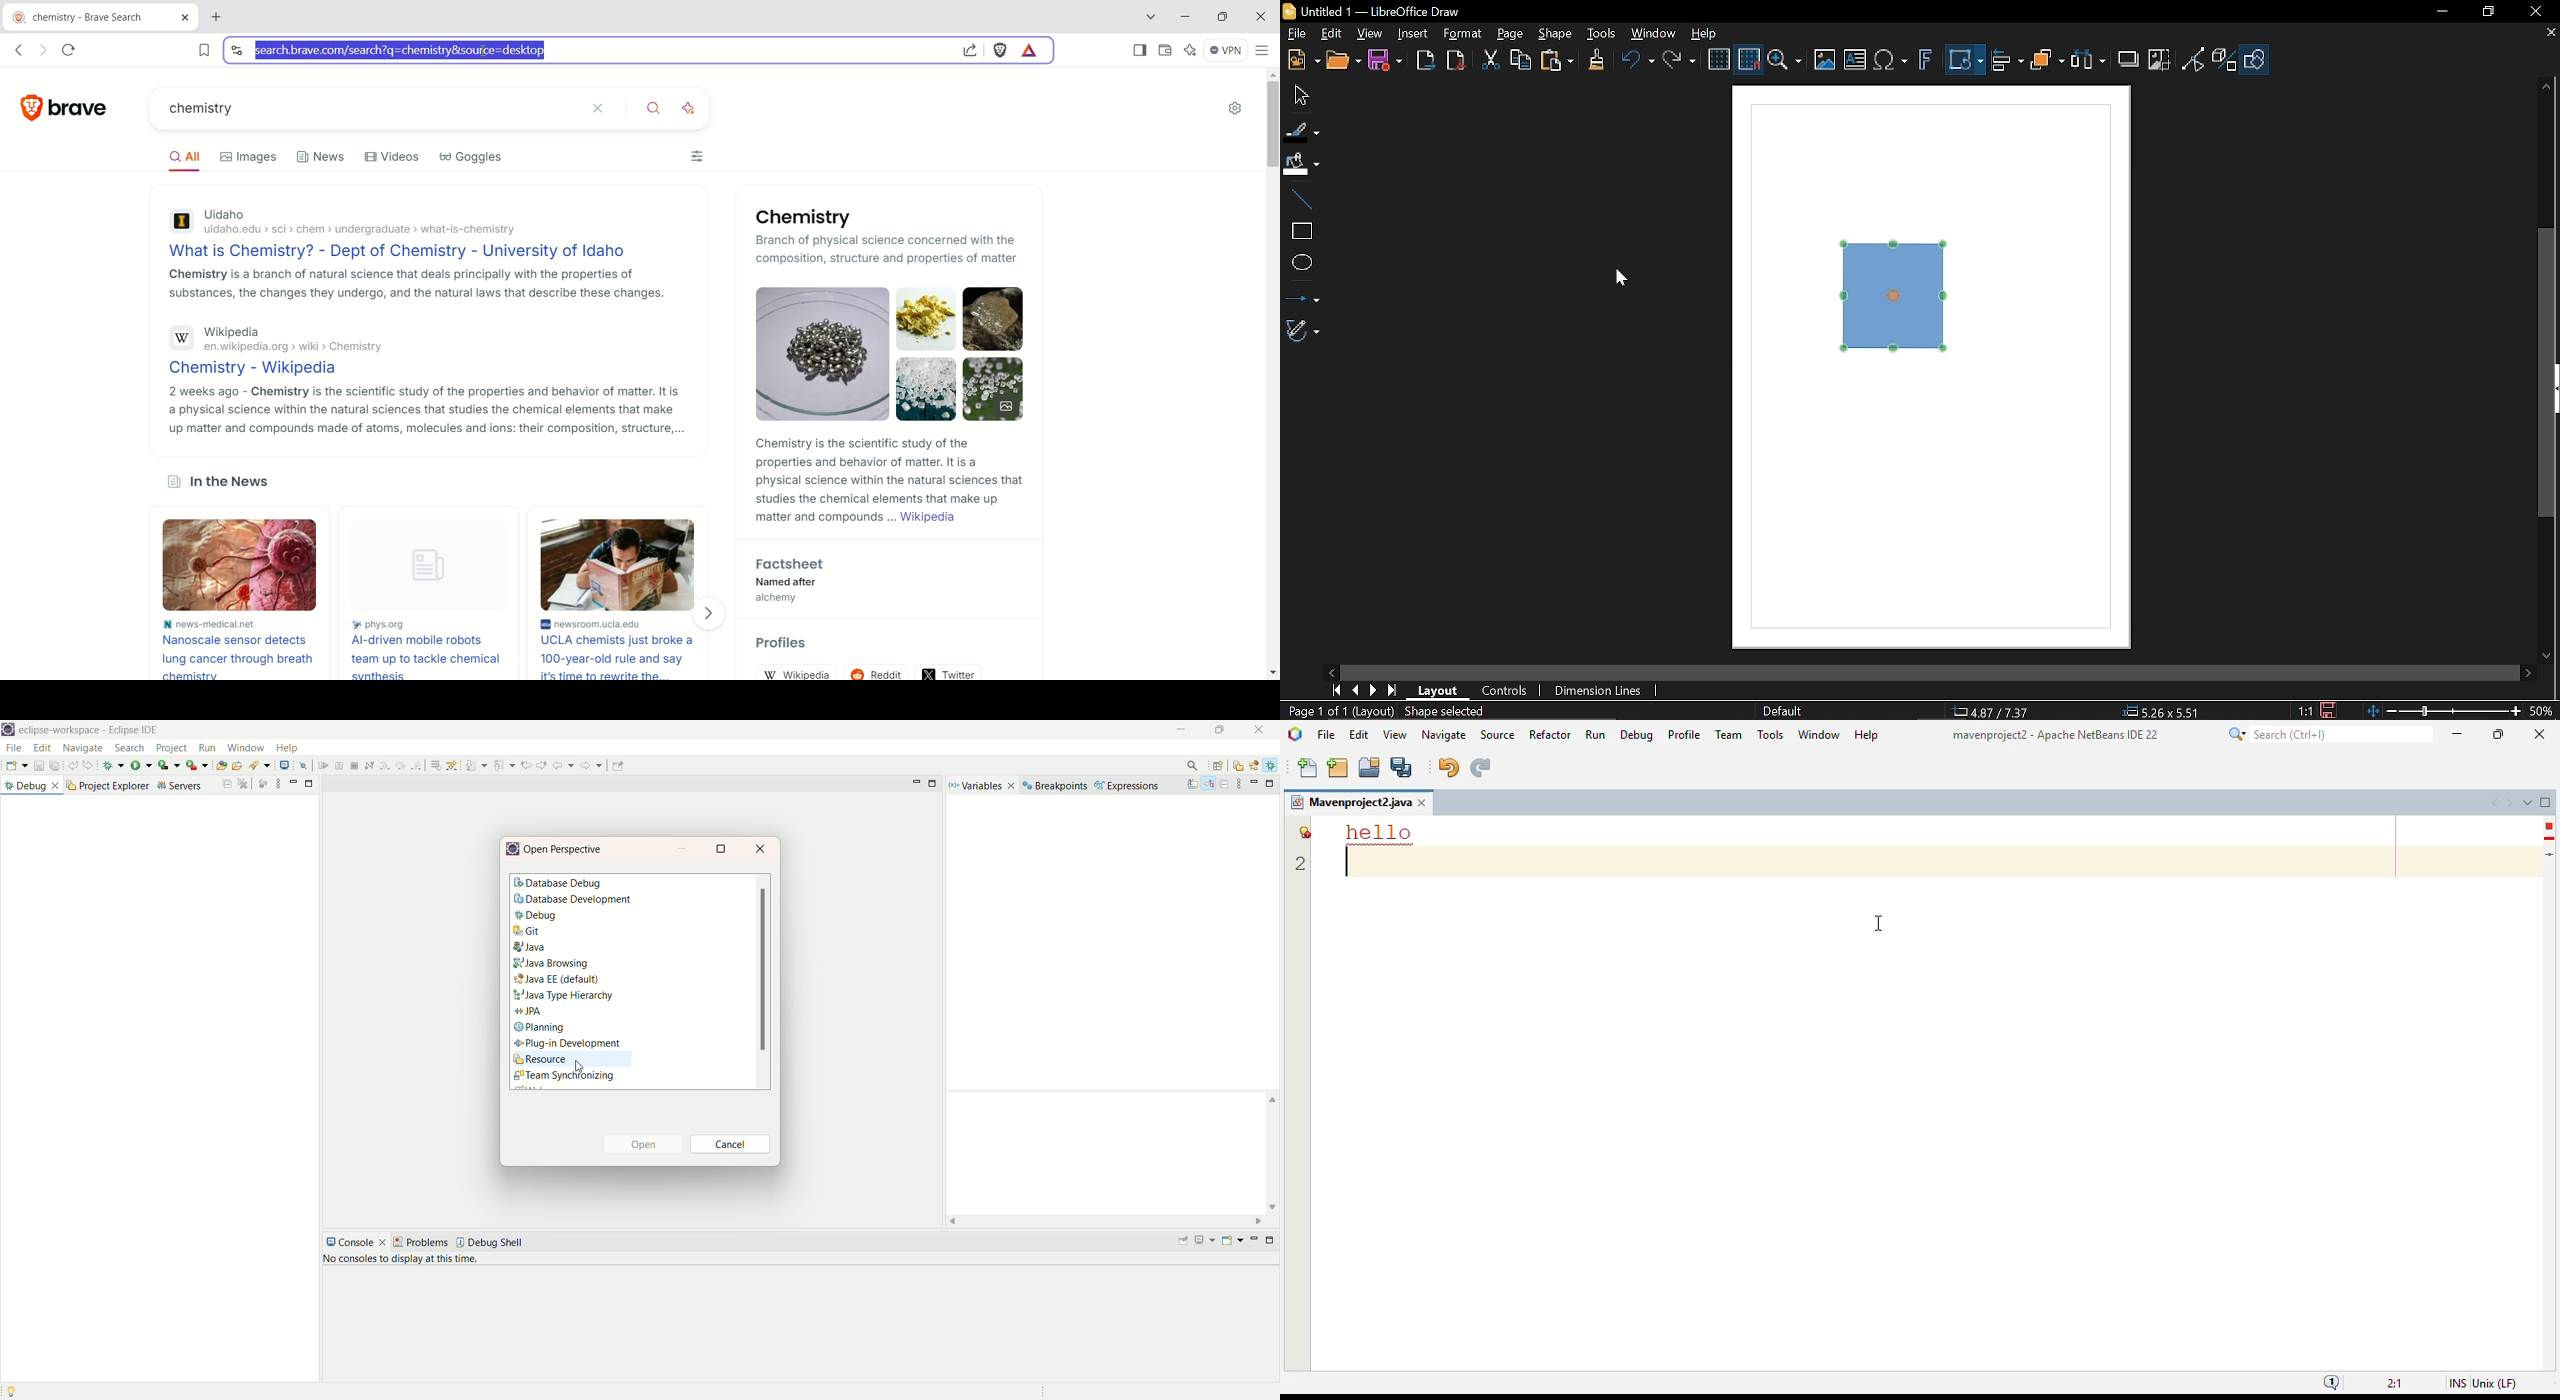 The height and width of the screenshot is (1400, 2576). Describe the element at coordinates (1272, 784) in the screenshot. I see `maximize` at that location.